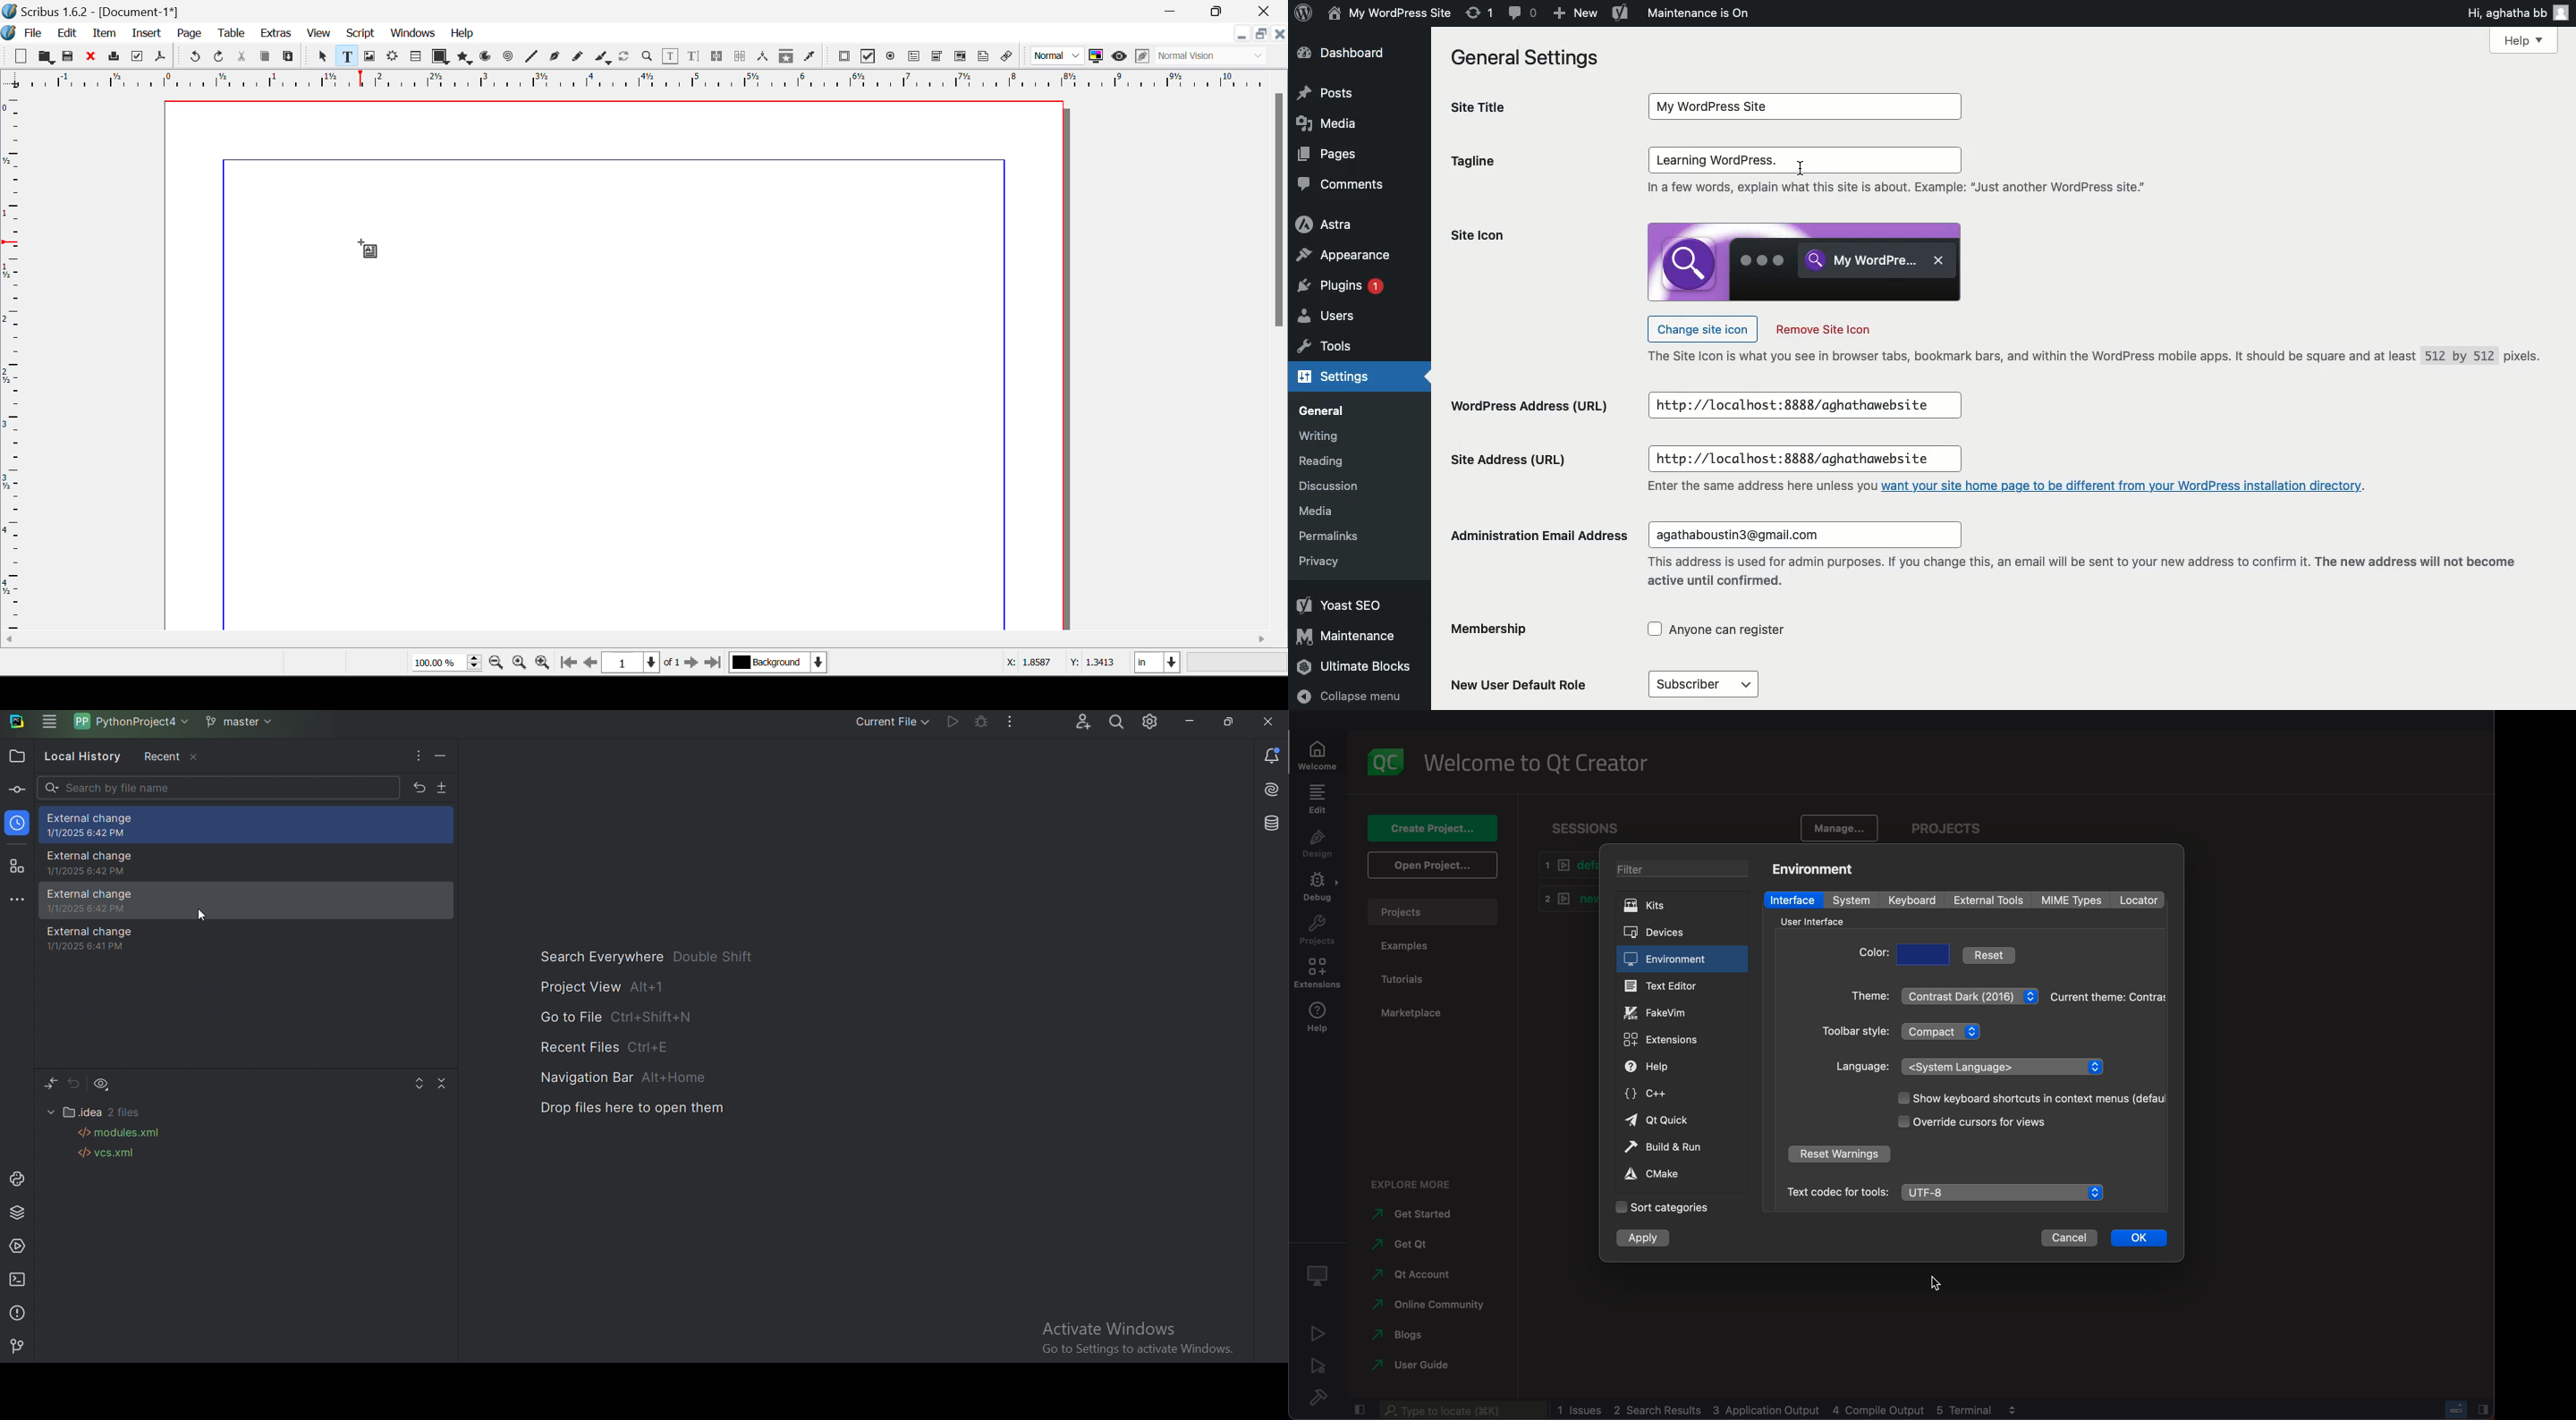  Describe the element at coordinates (264, 56) in the screenshot. I see `Copy` at that location.